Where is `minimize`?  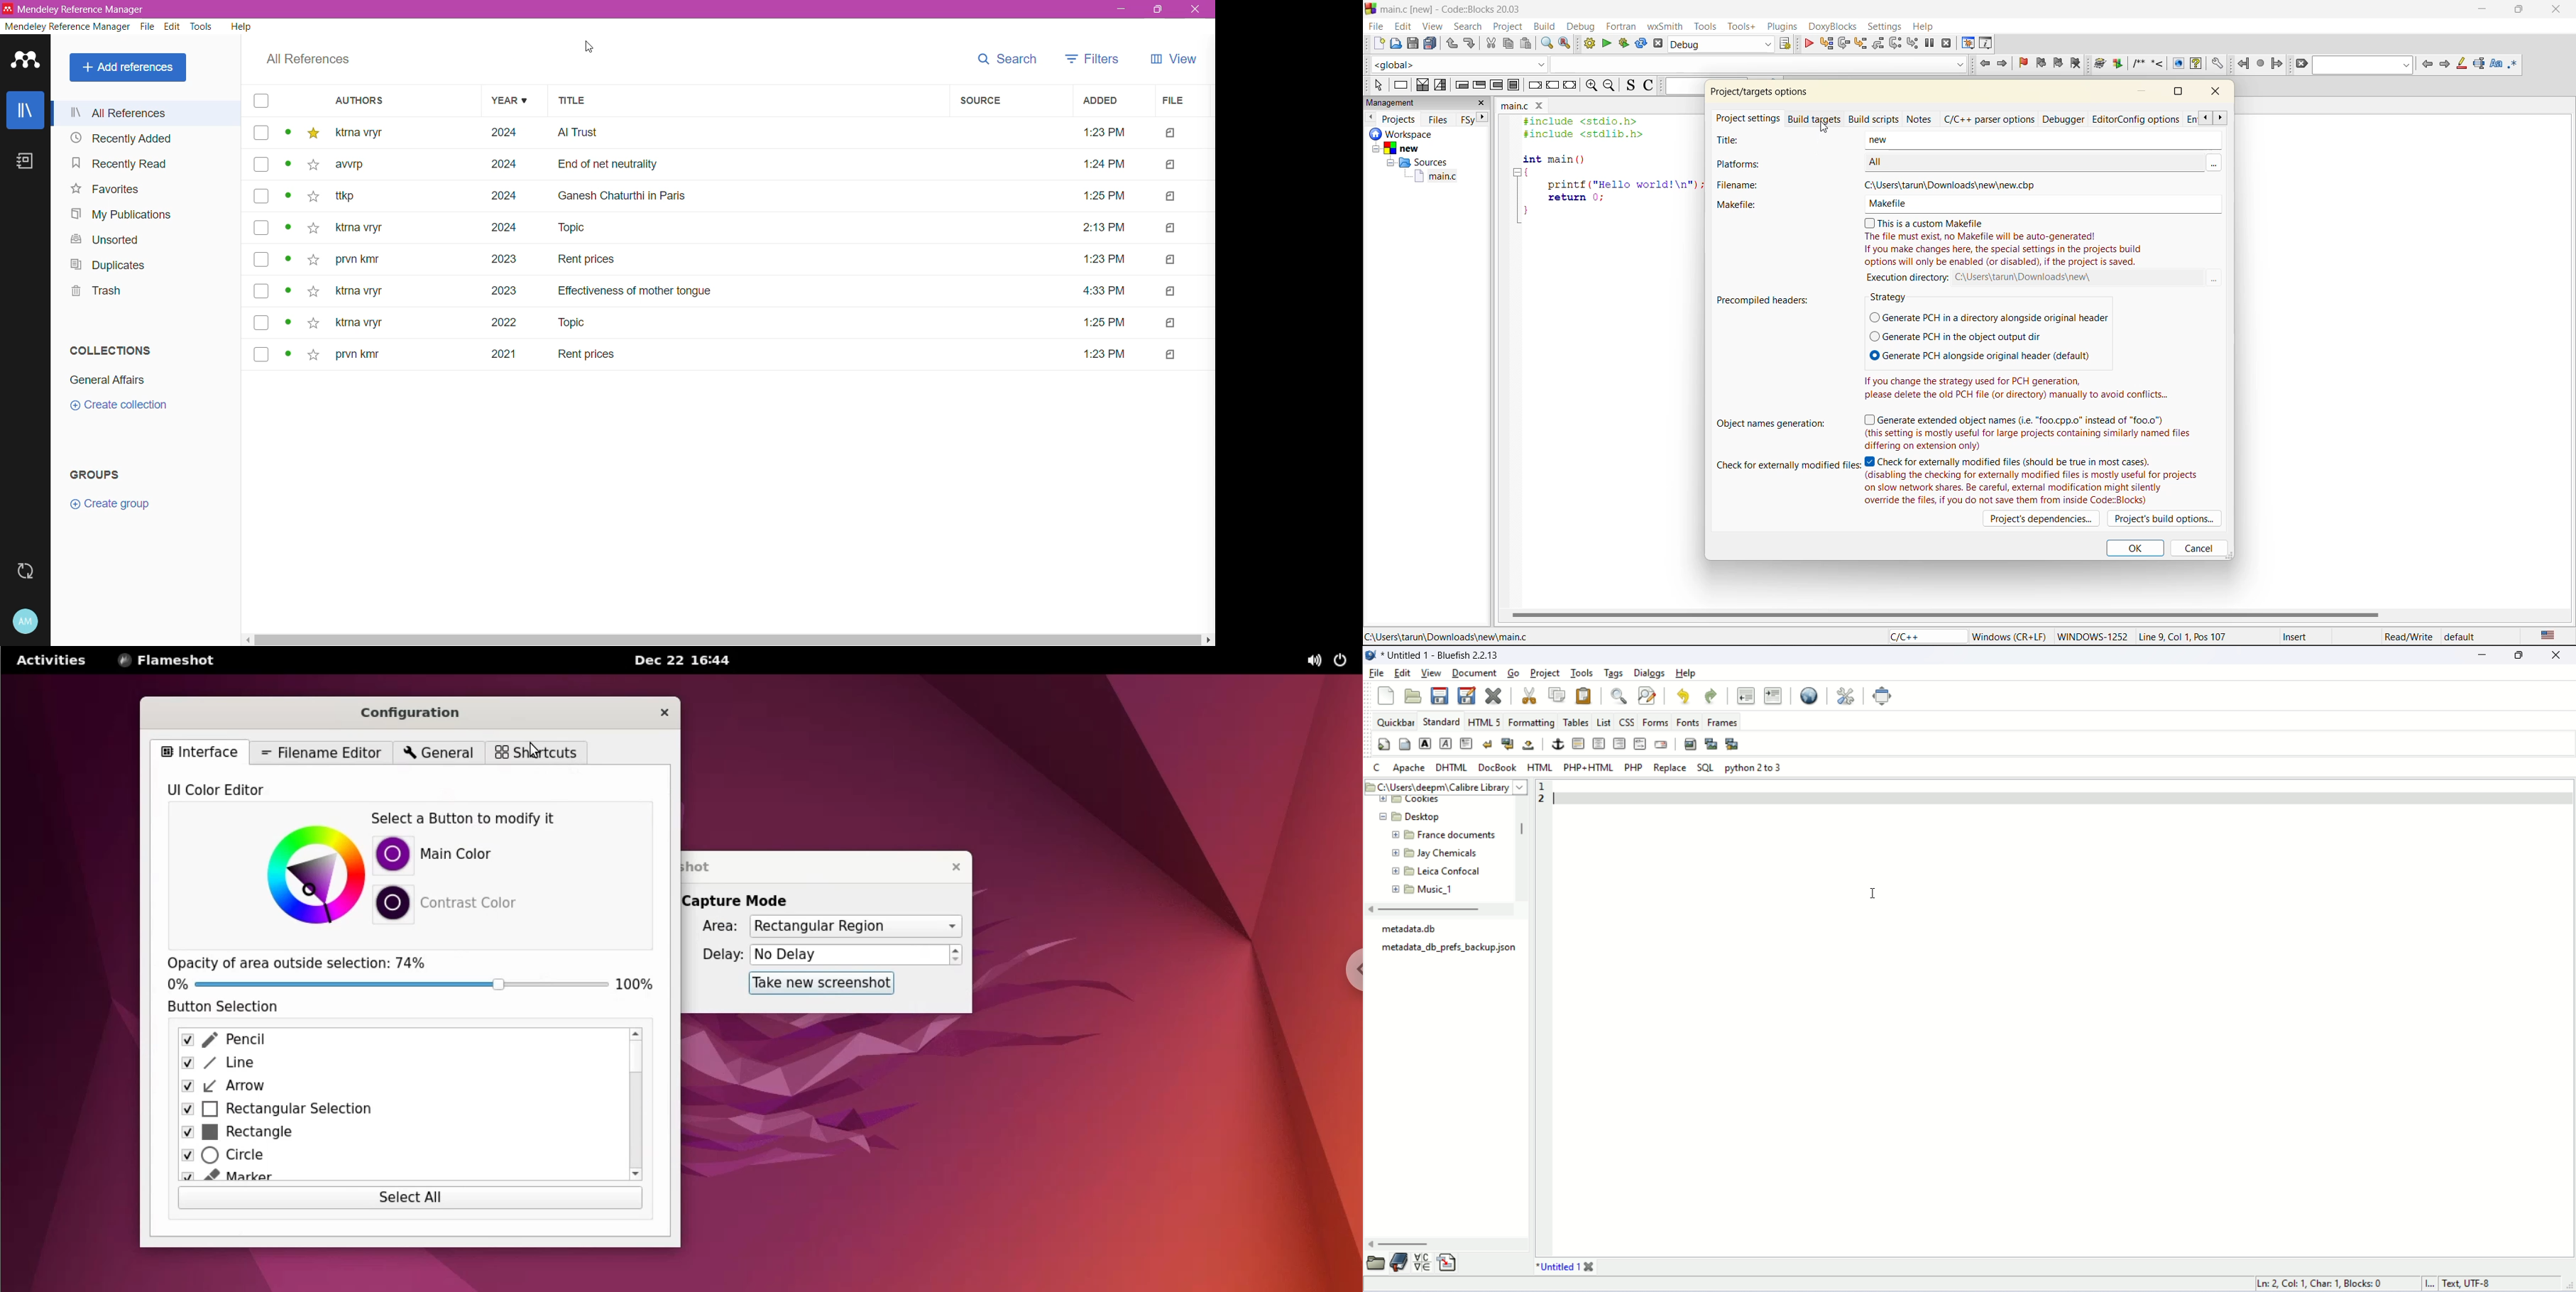 minimize is located at coordinates (2146, 91).